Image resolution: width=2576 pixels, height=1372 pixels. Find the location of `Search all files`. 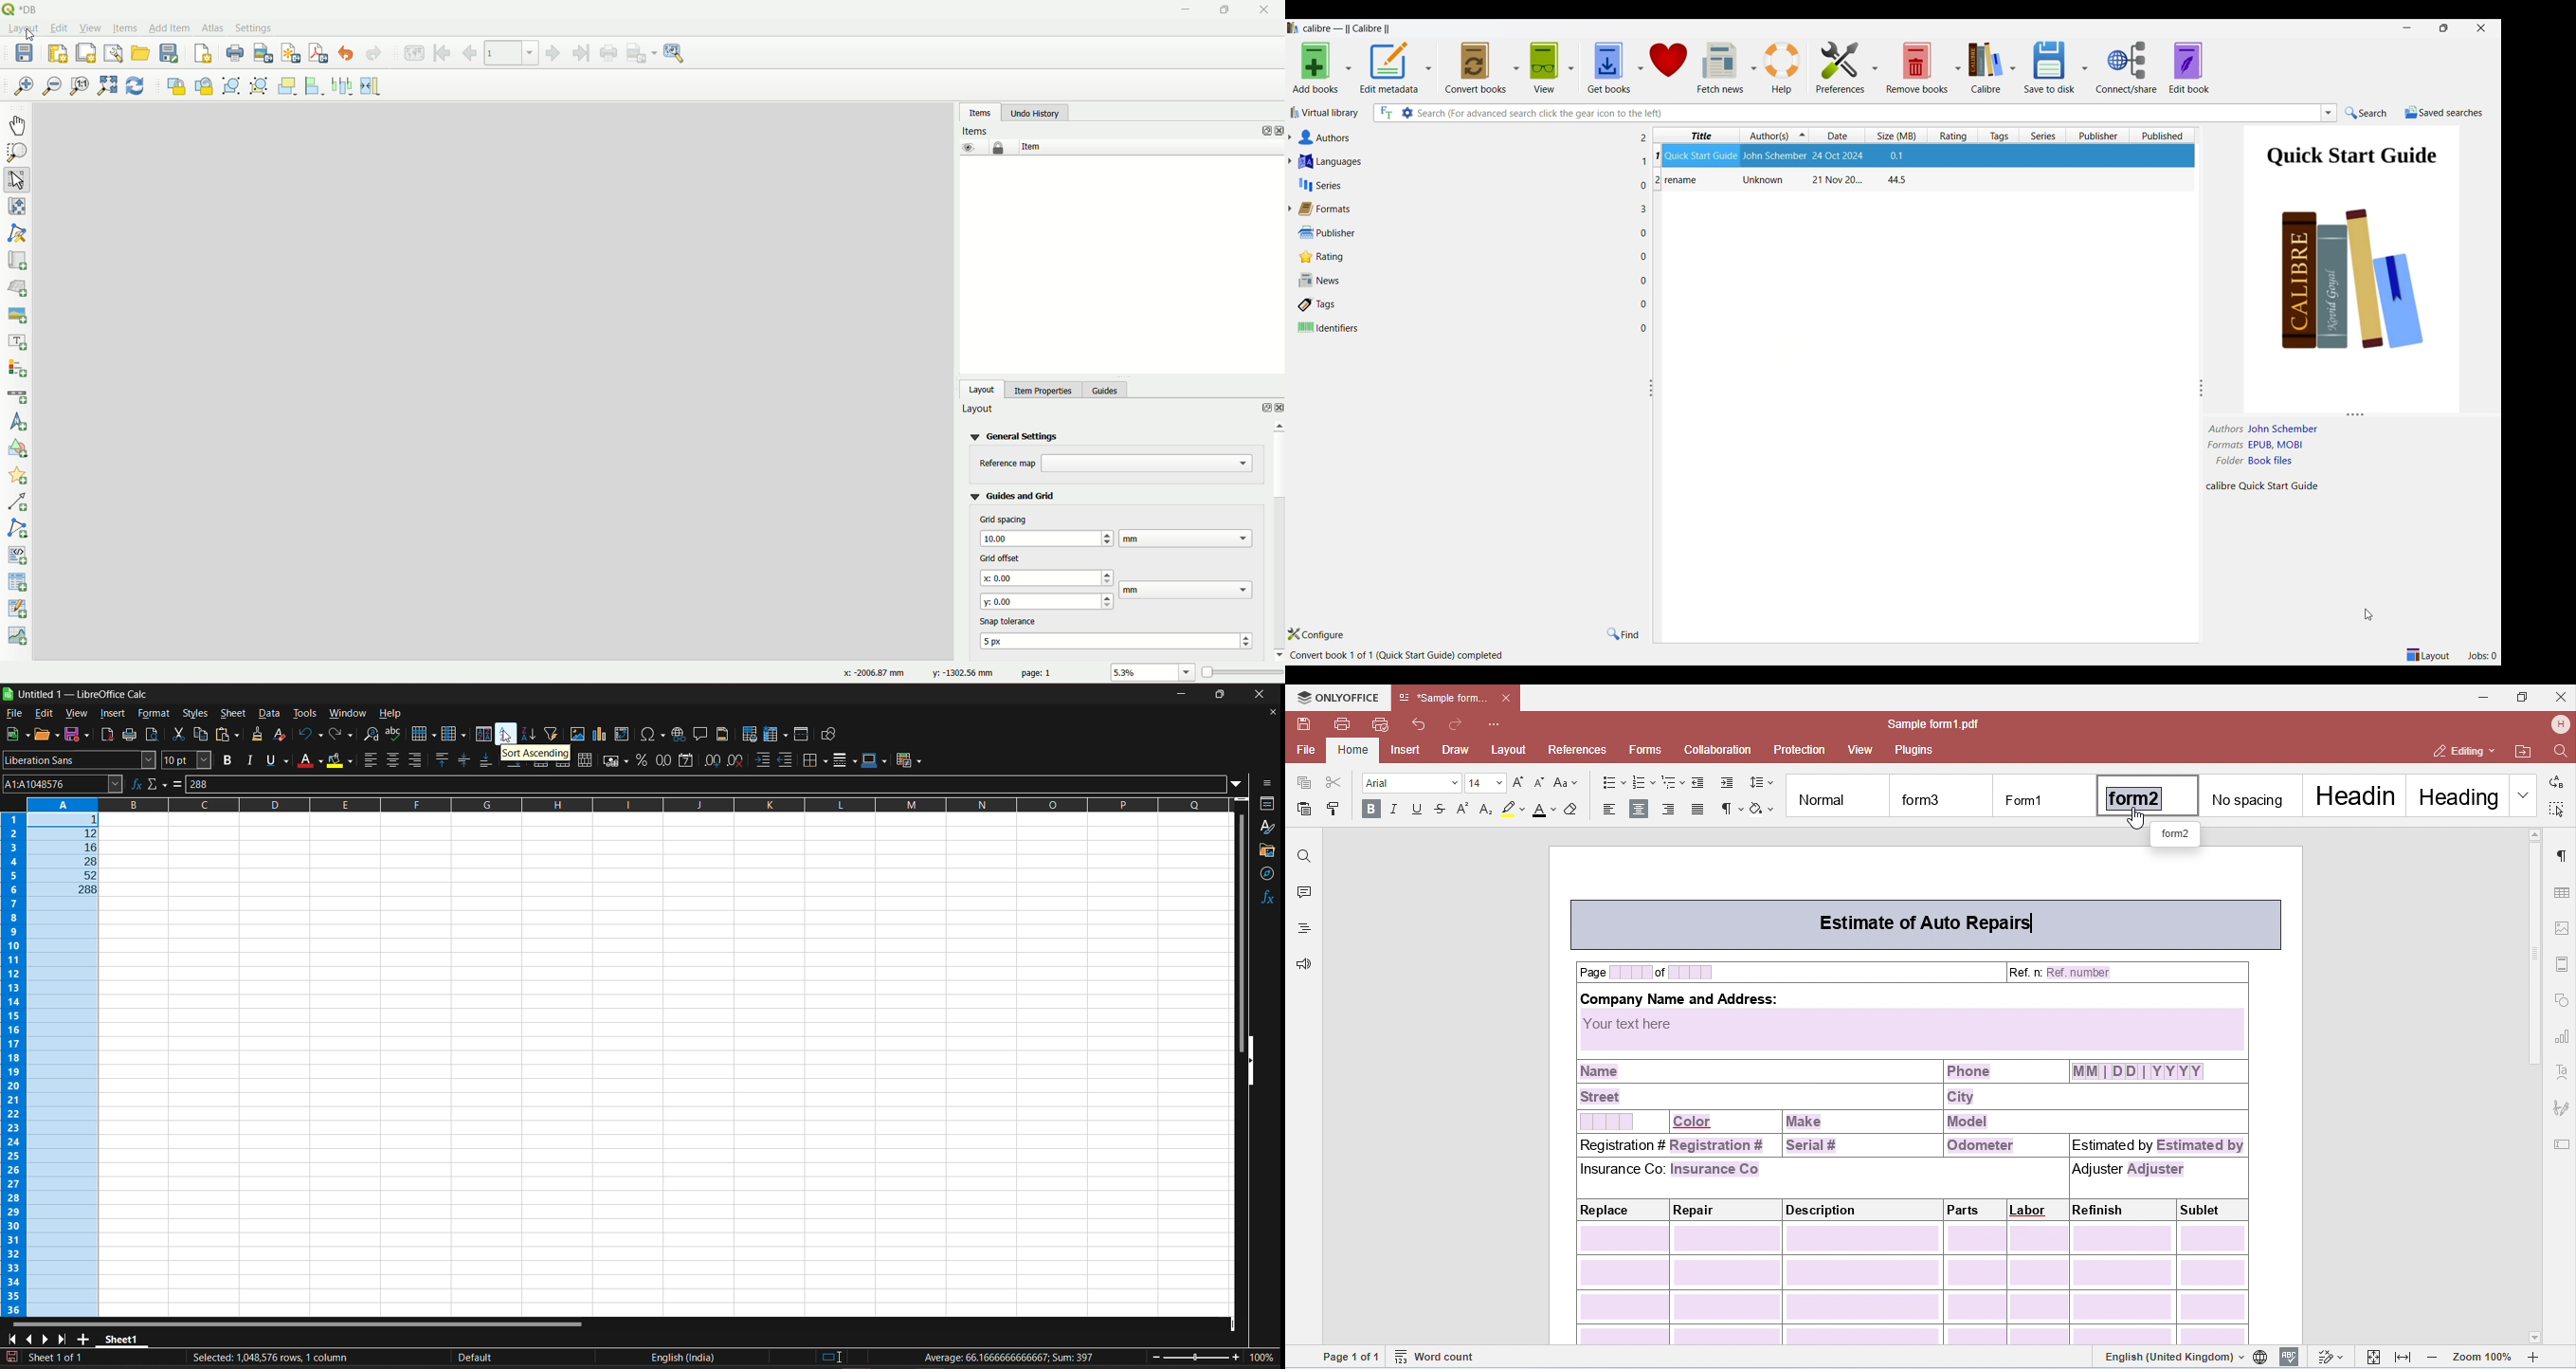

Search all files is located at coordinates (1385, 113).